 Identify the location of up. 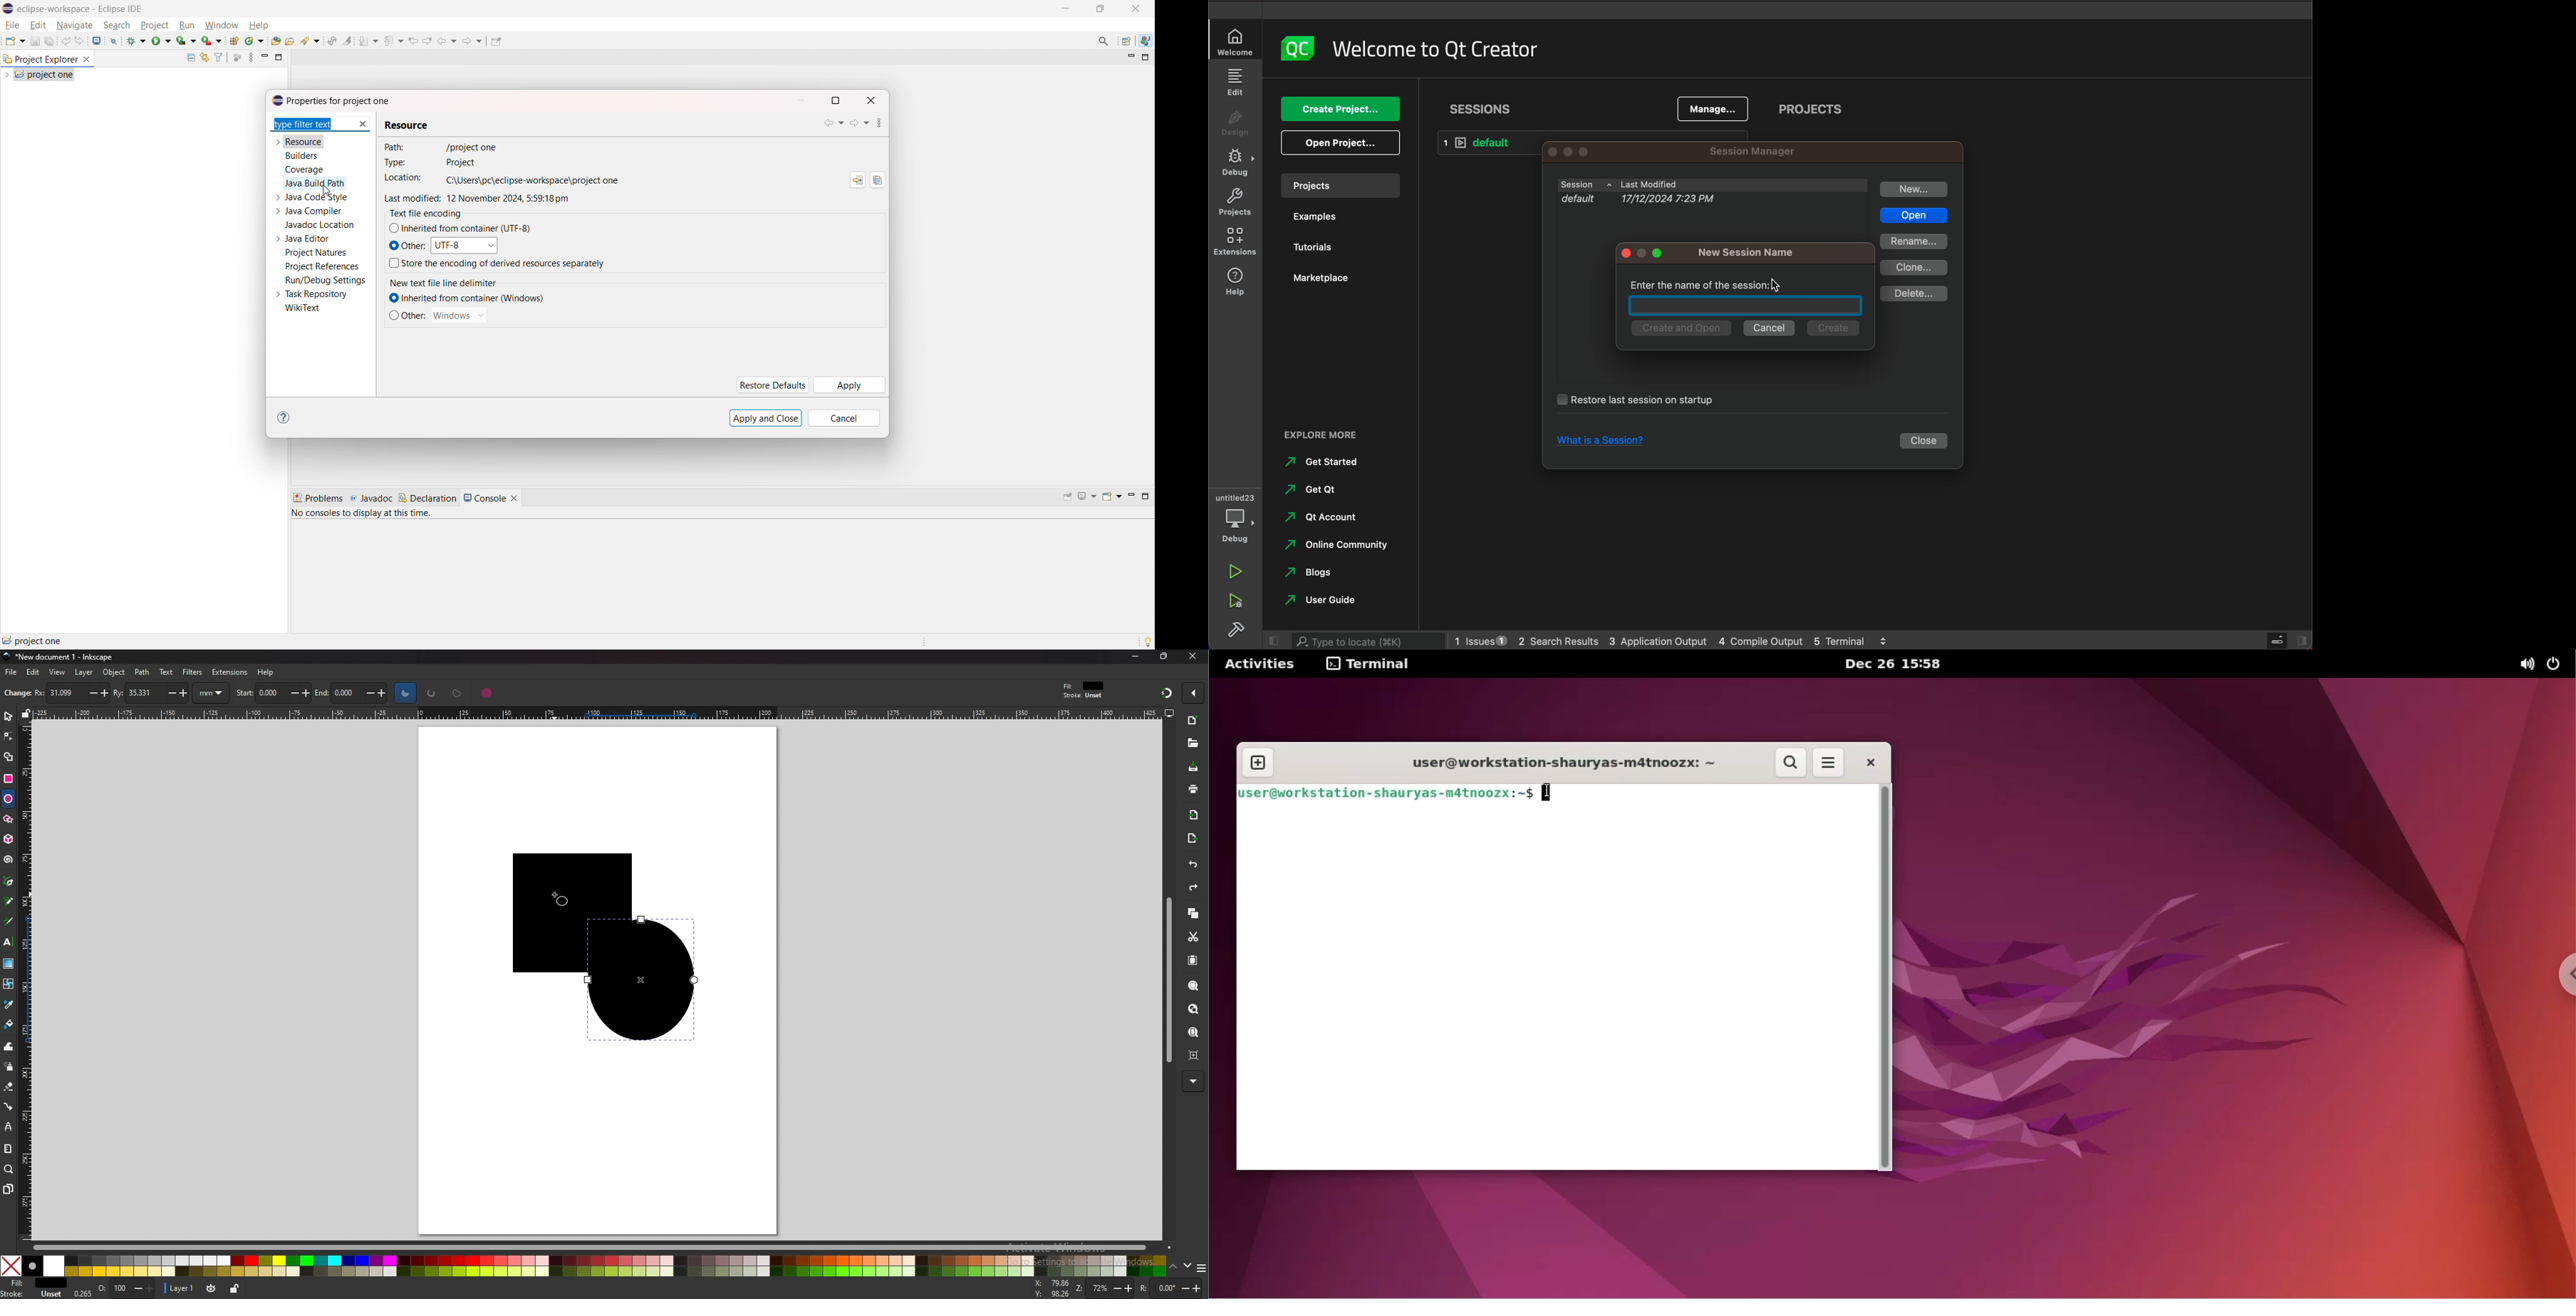
(1175, 1267).